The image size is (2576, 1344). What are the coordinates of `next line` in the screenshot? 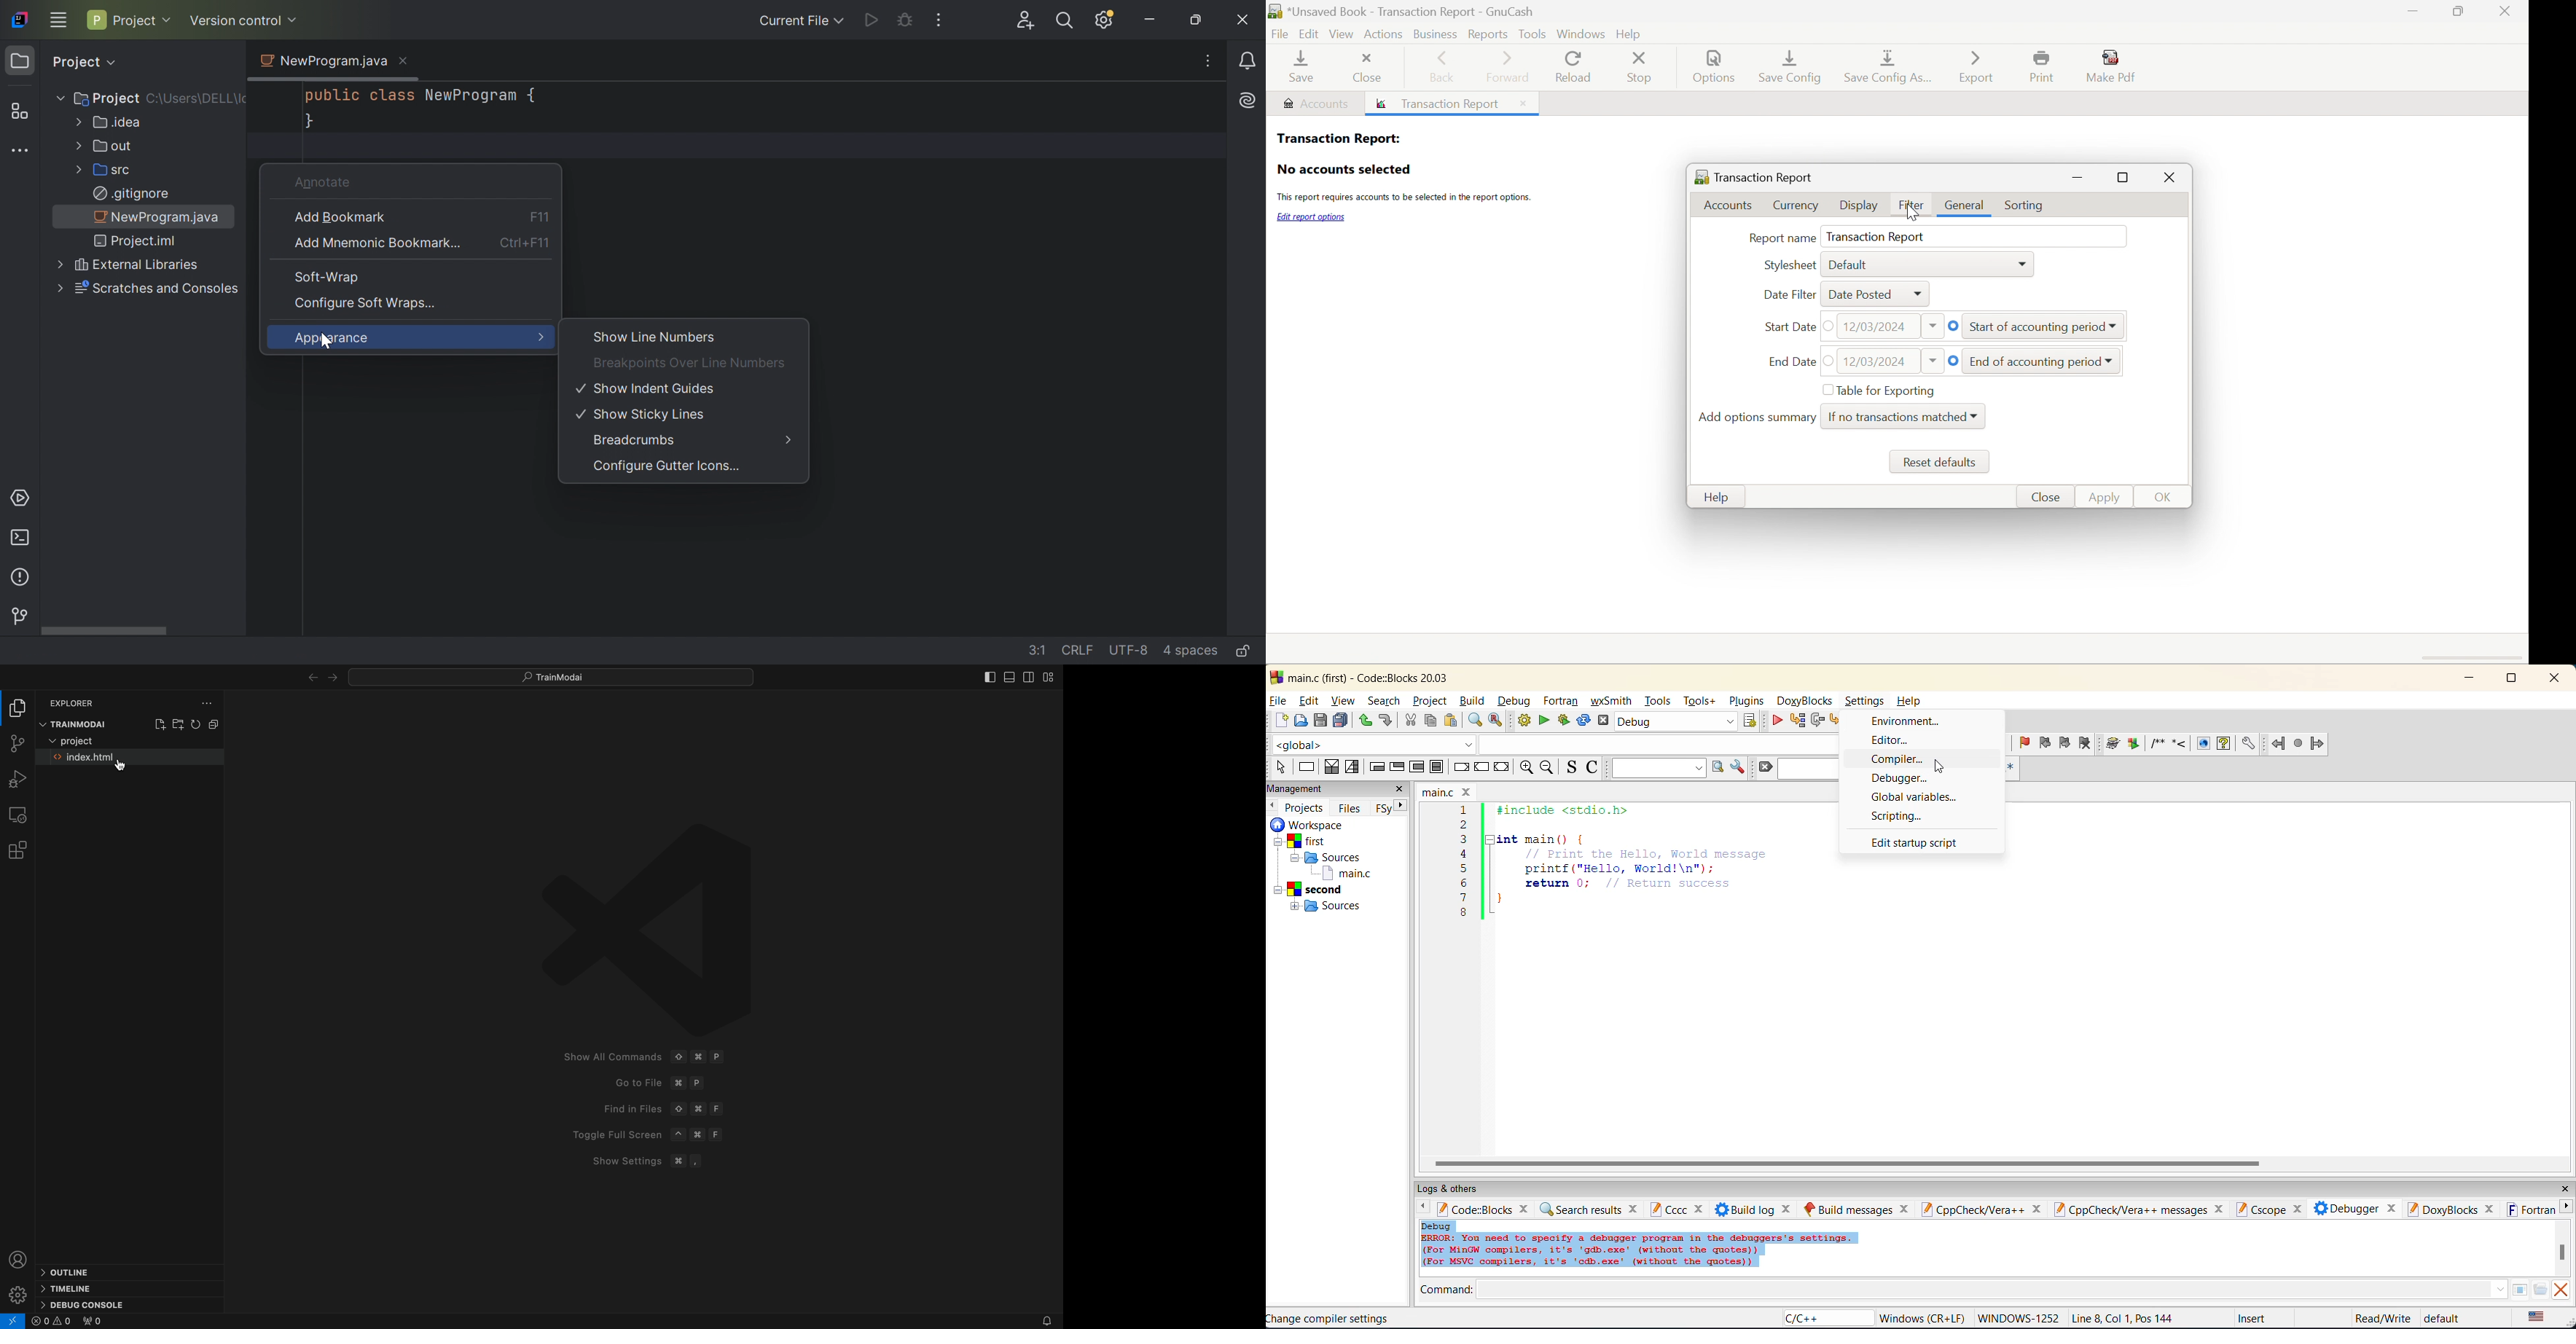 It's located at (1816, 721).